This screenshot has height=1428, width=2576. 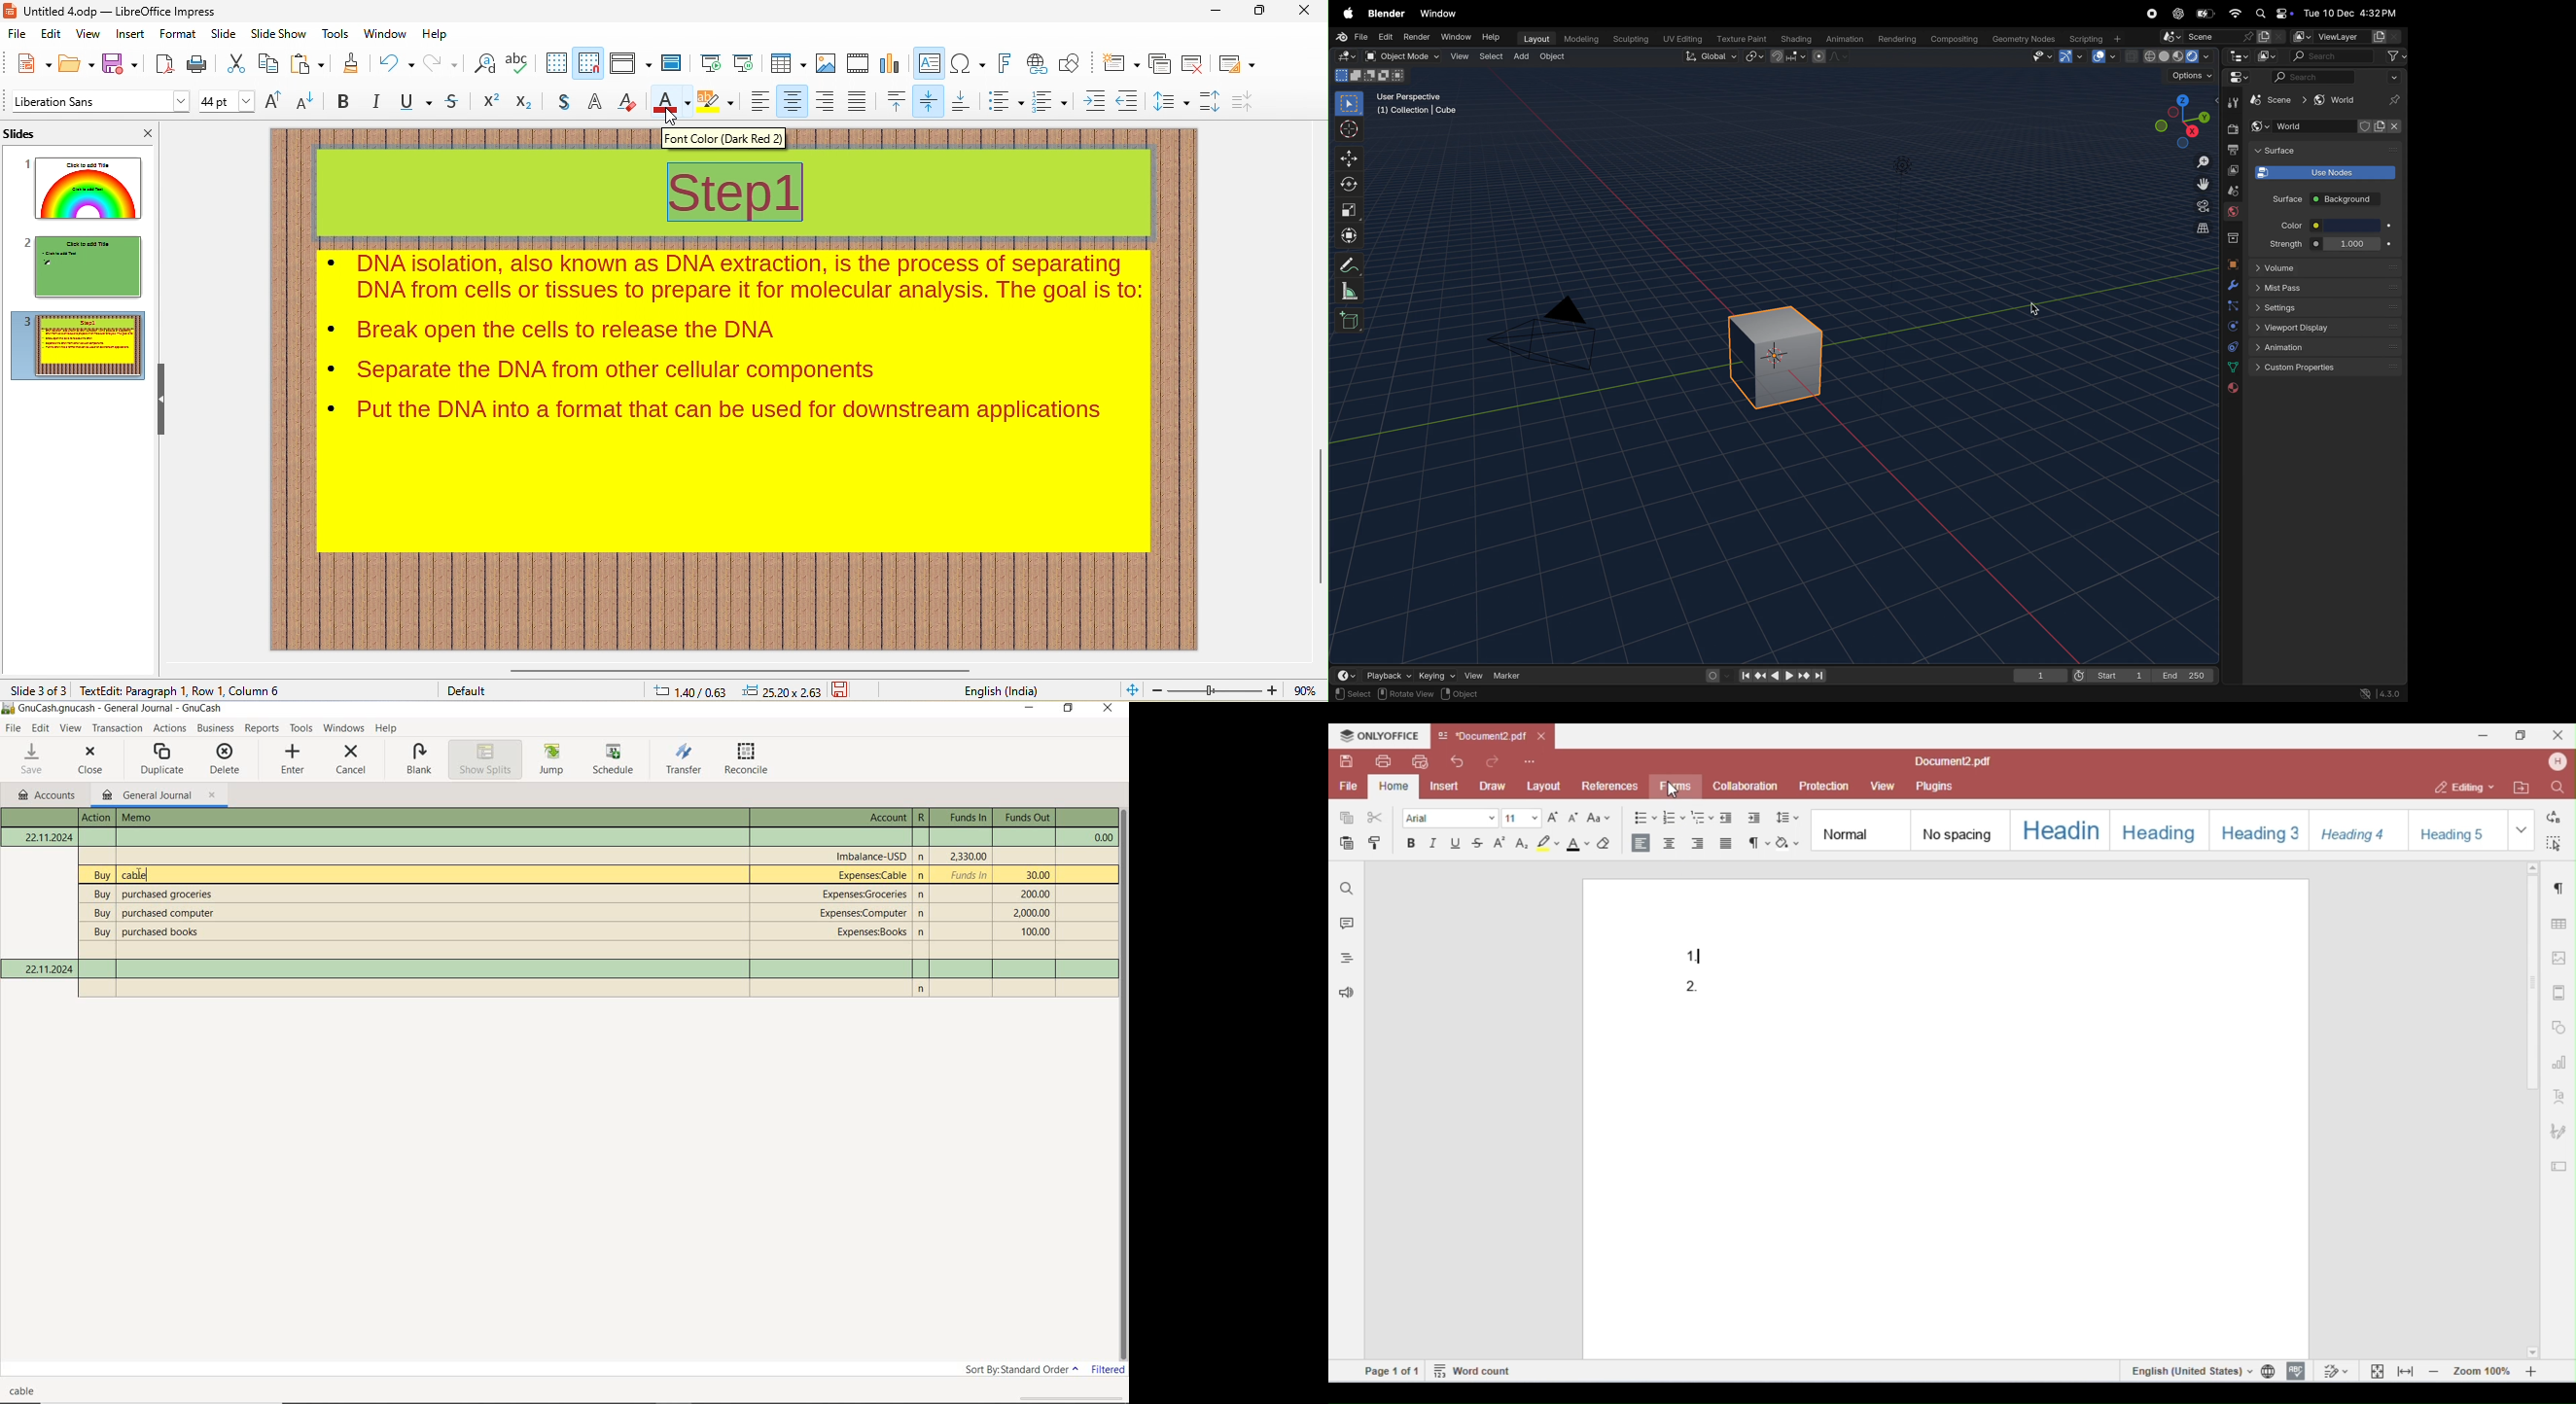 What do you see at coordinates (351, 63) in the screenshot?
I see `clone` at bounding box center [351, 63].